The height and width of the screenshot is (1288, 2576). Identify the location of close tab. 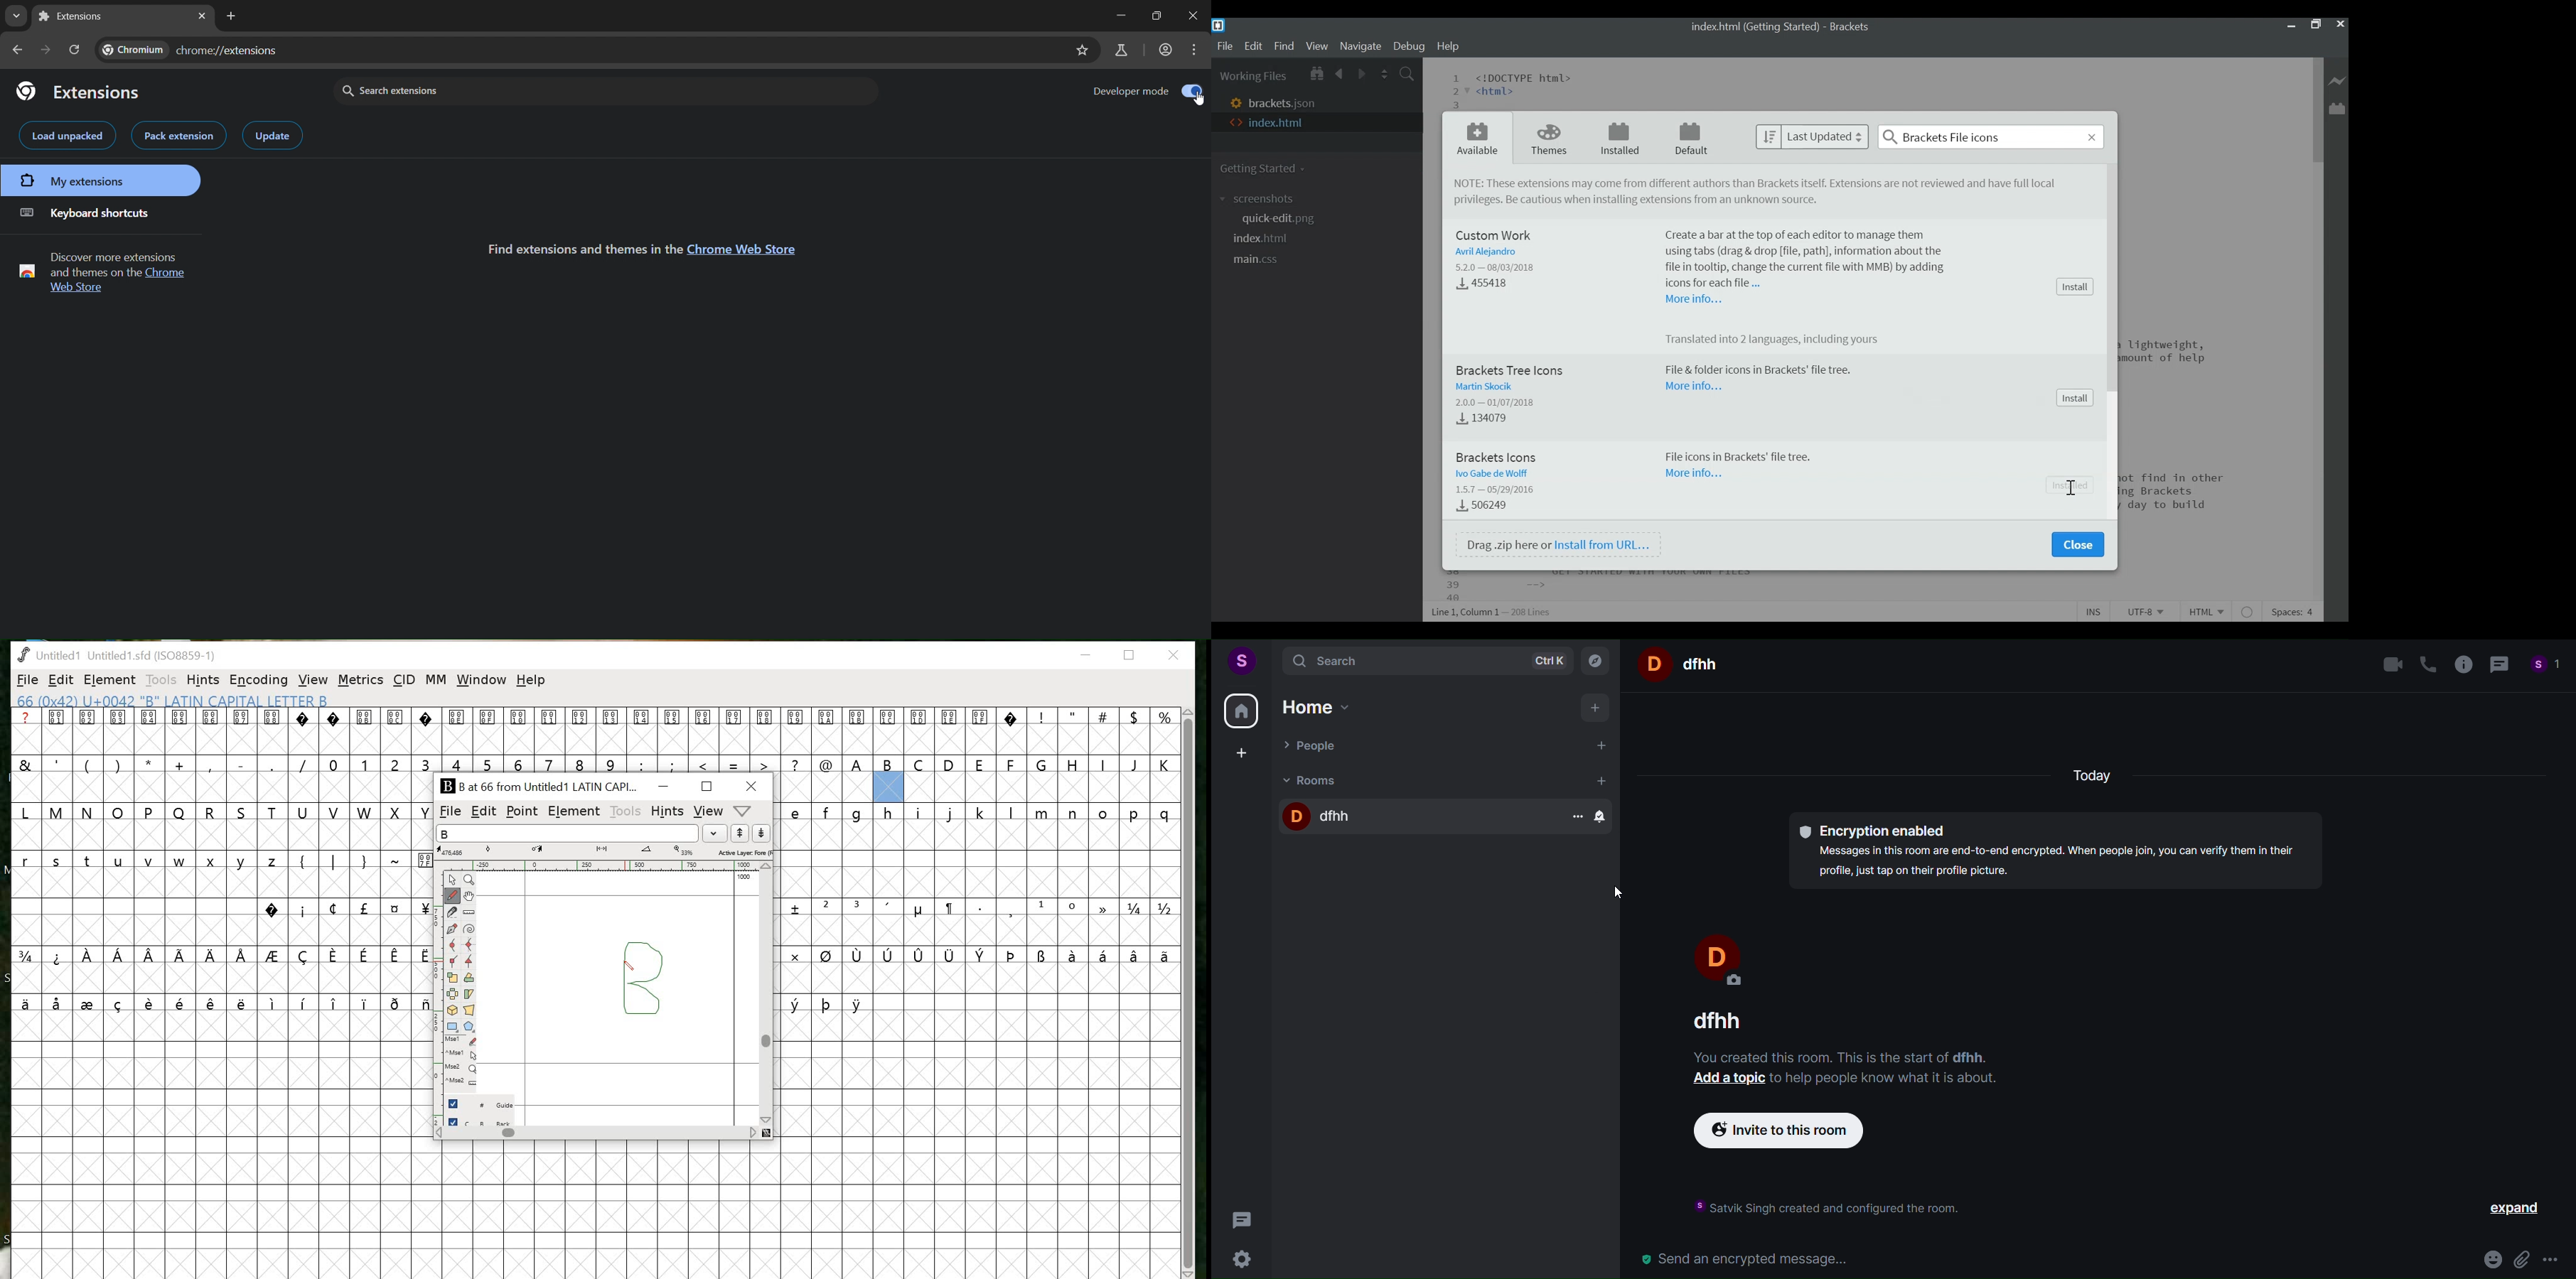
(202, 16).